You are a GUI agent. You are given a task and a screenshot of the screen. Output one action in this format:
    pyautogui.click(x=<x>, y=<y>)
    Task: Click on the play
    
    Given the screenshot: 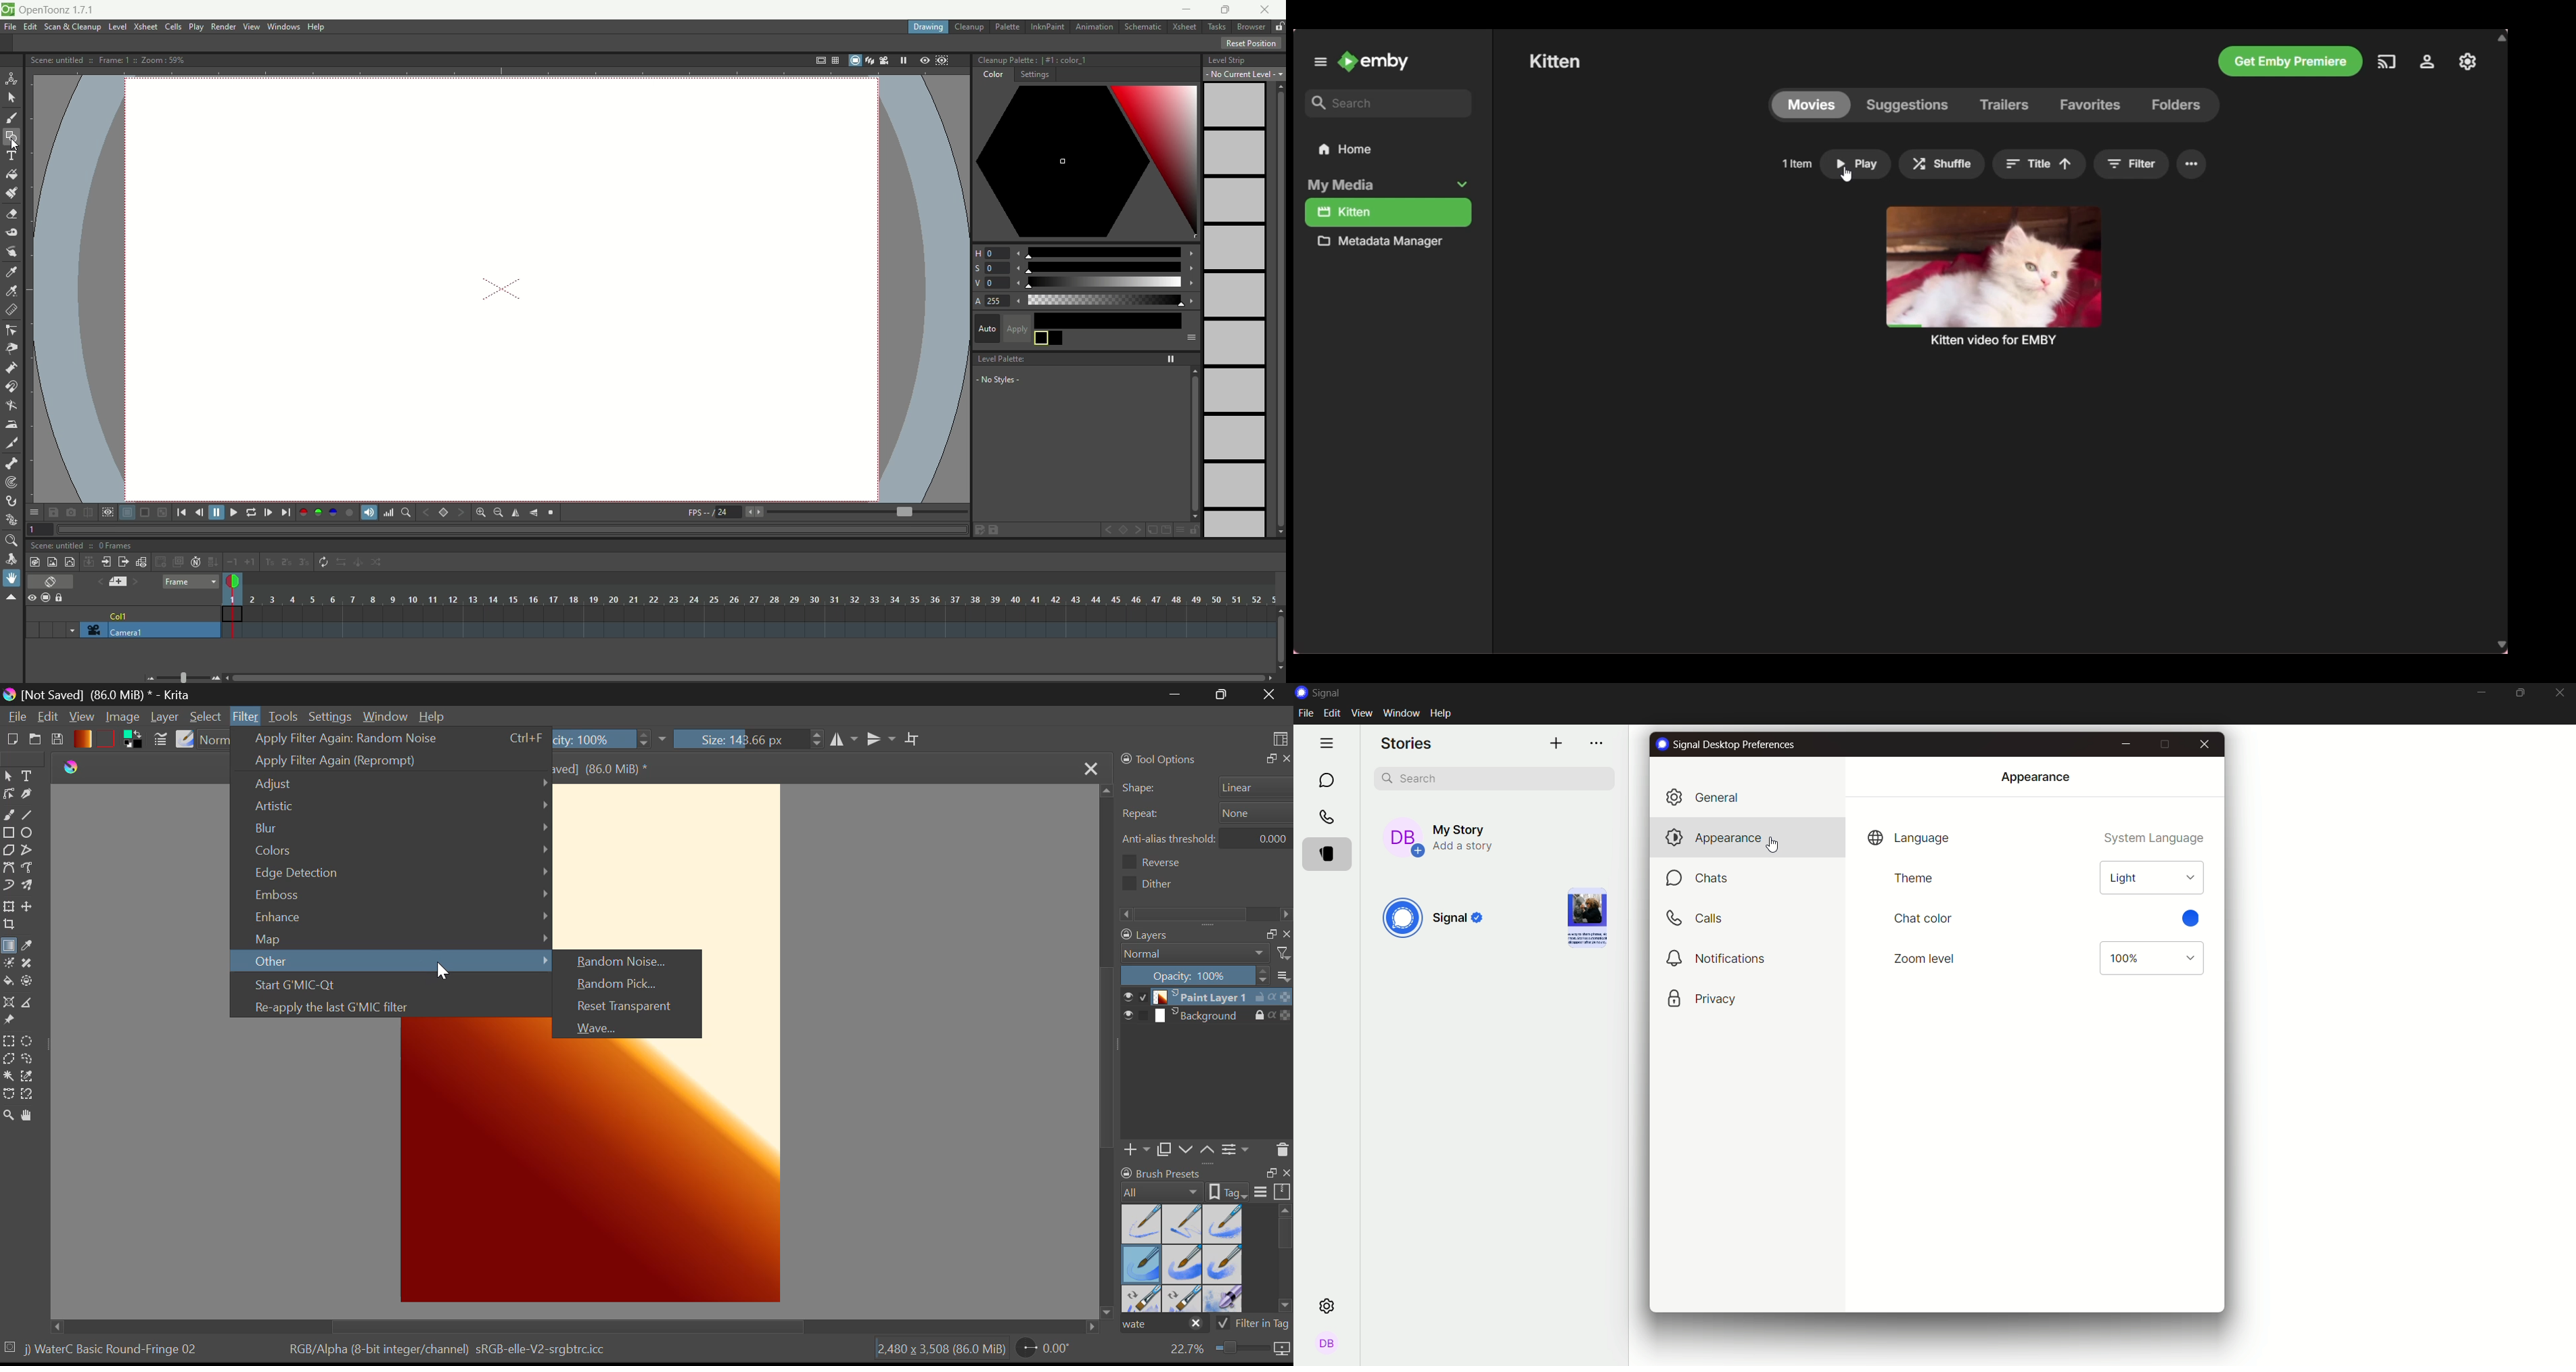 What is the action you would take?
    pyautogui.click(x=232, y=512)
    